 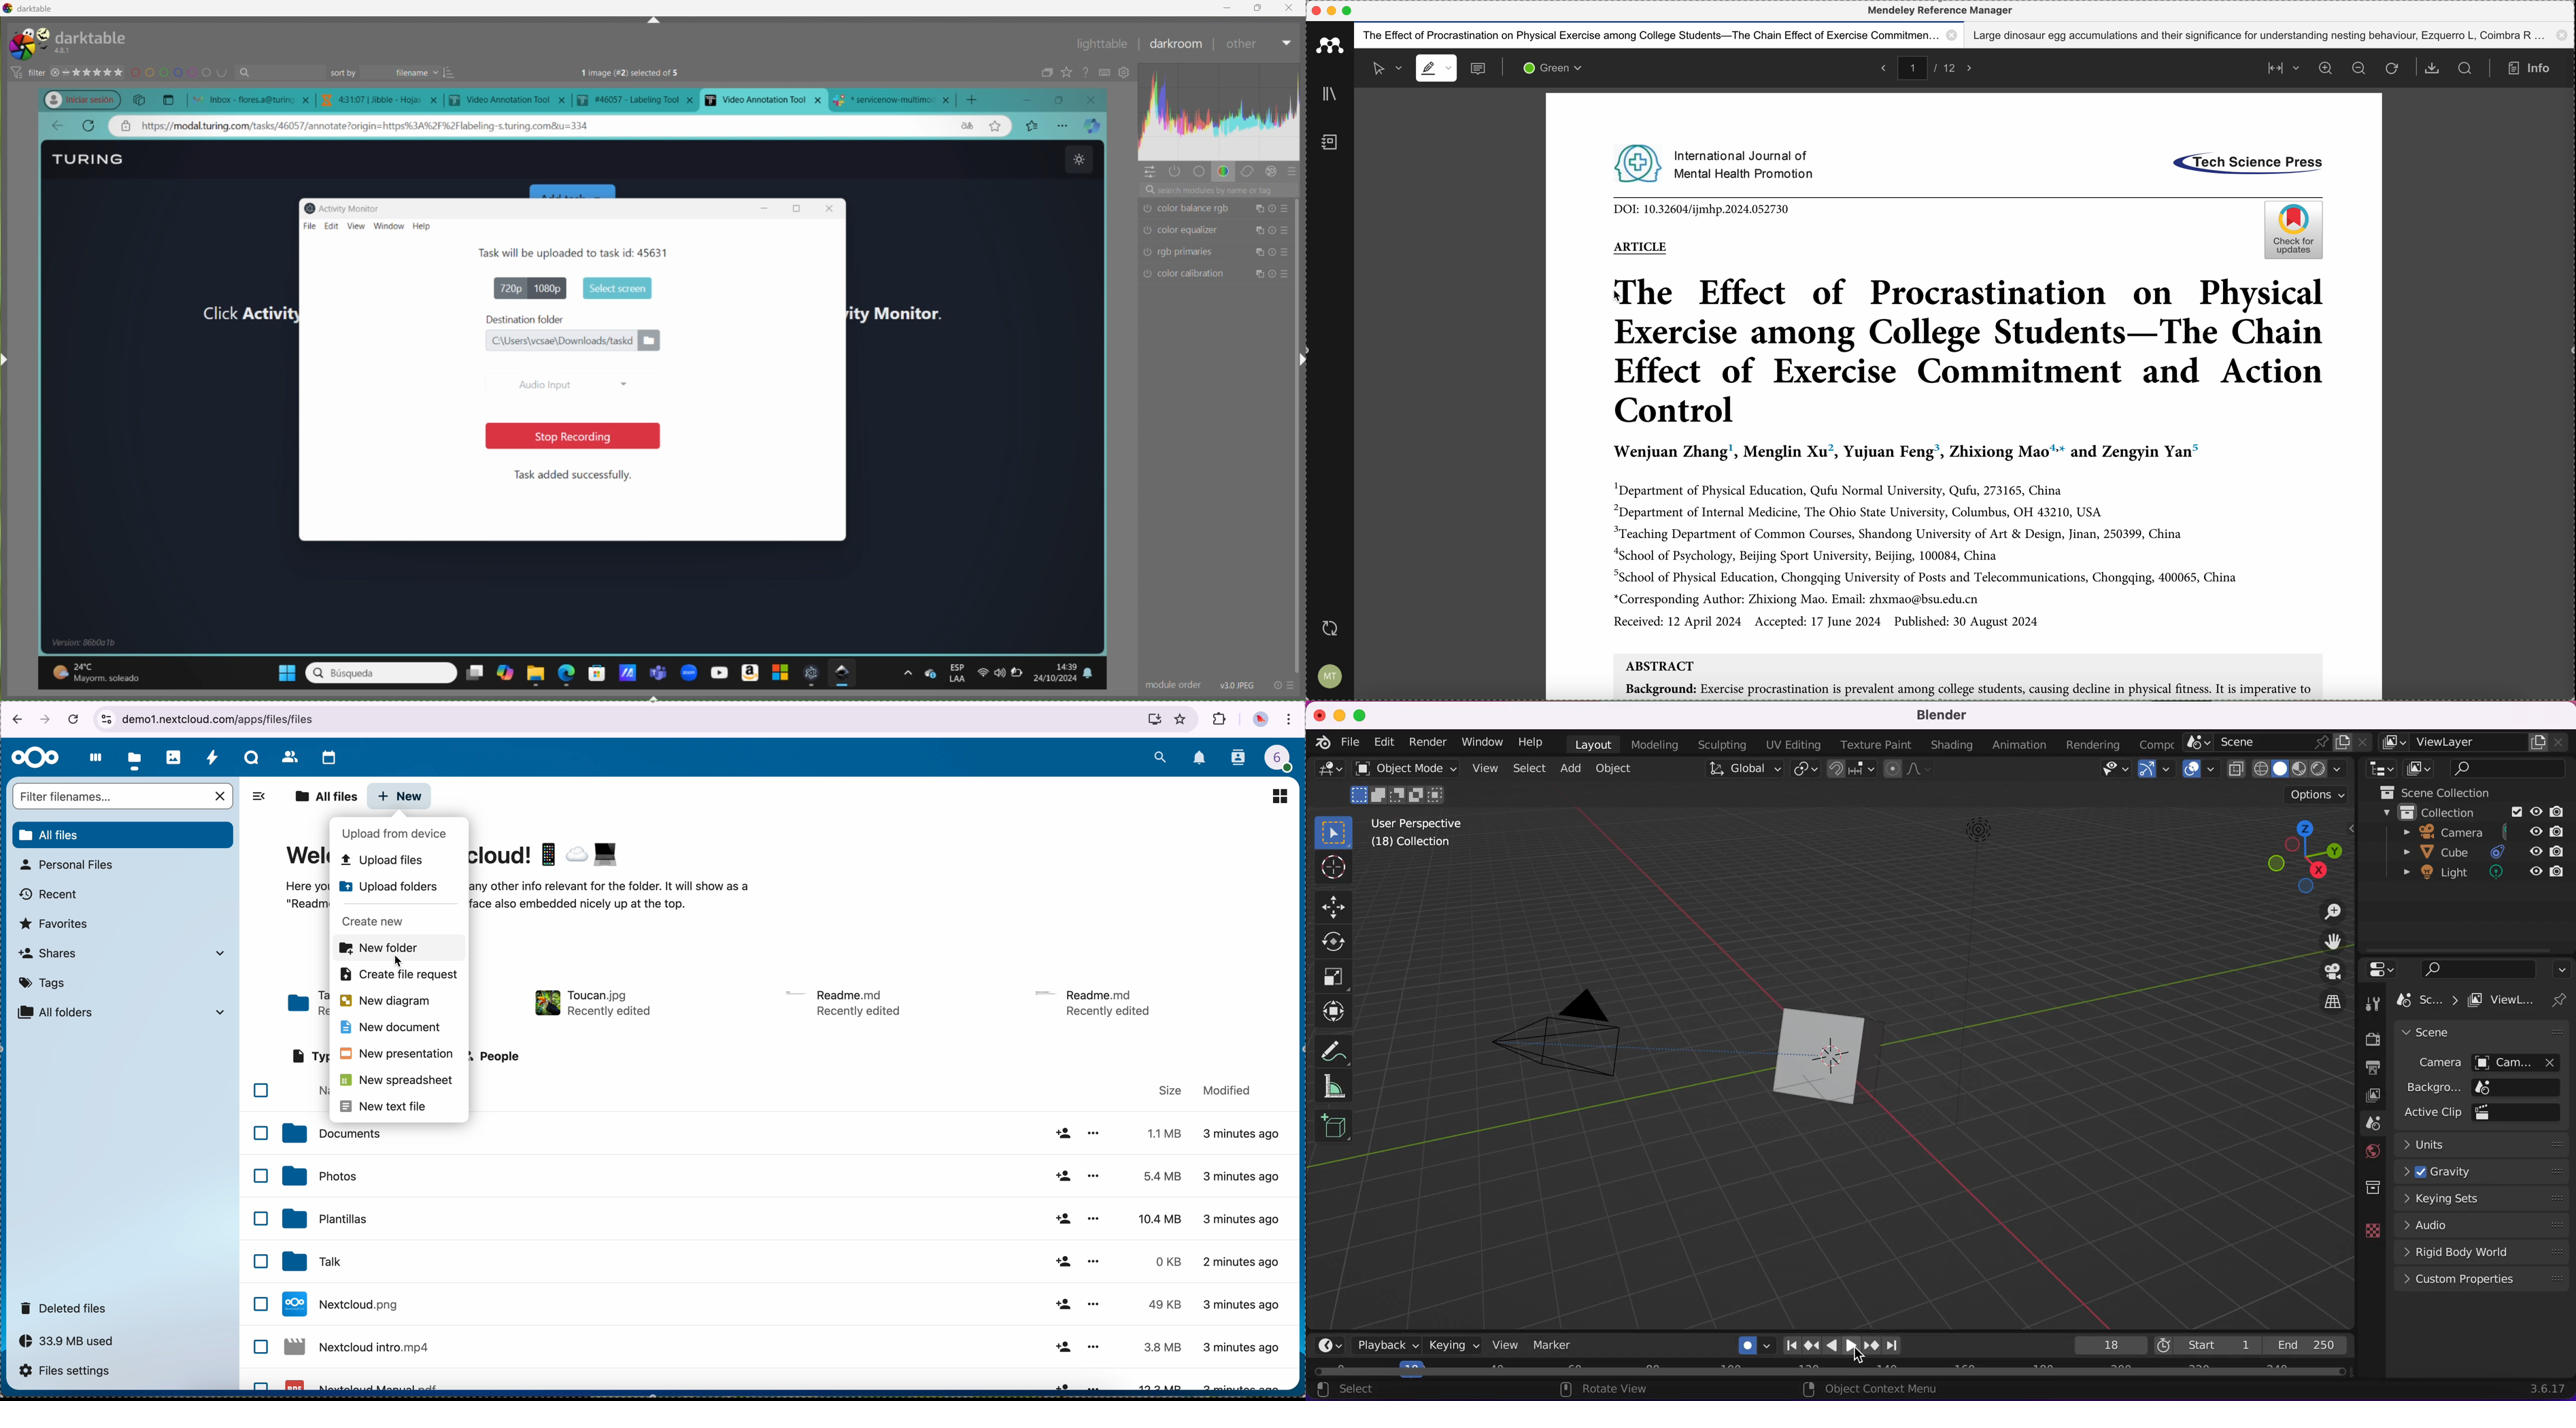 I want to click on transform, so click(x=1332, y=1011).